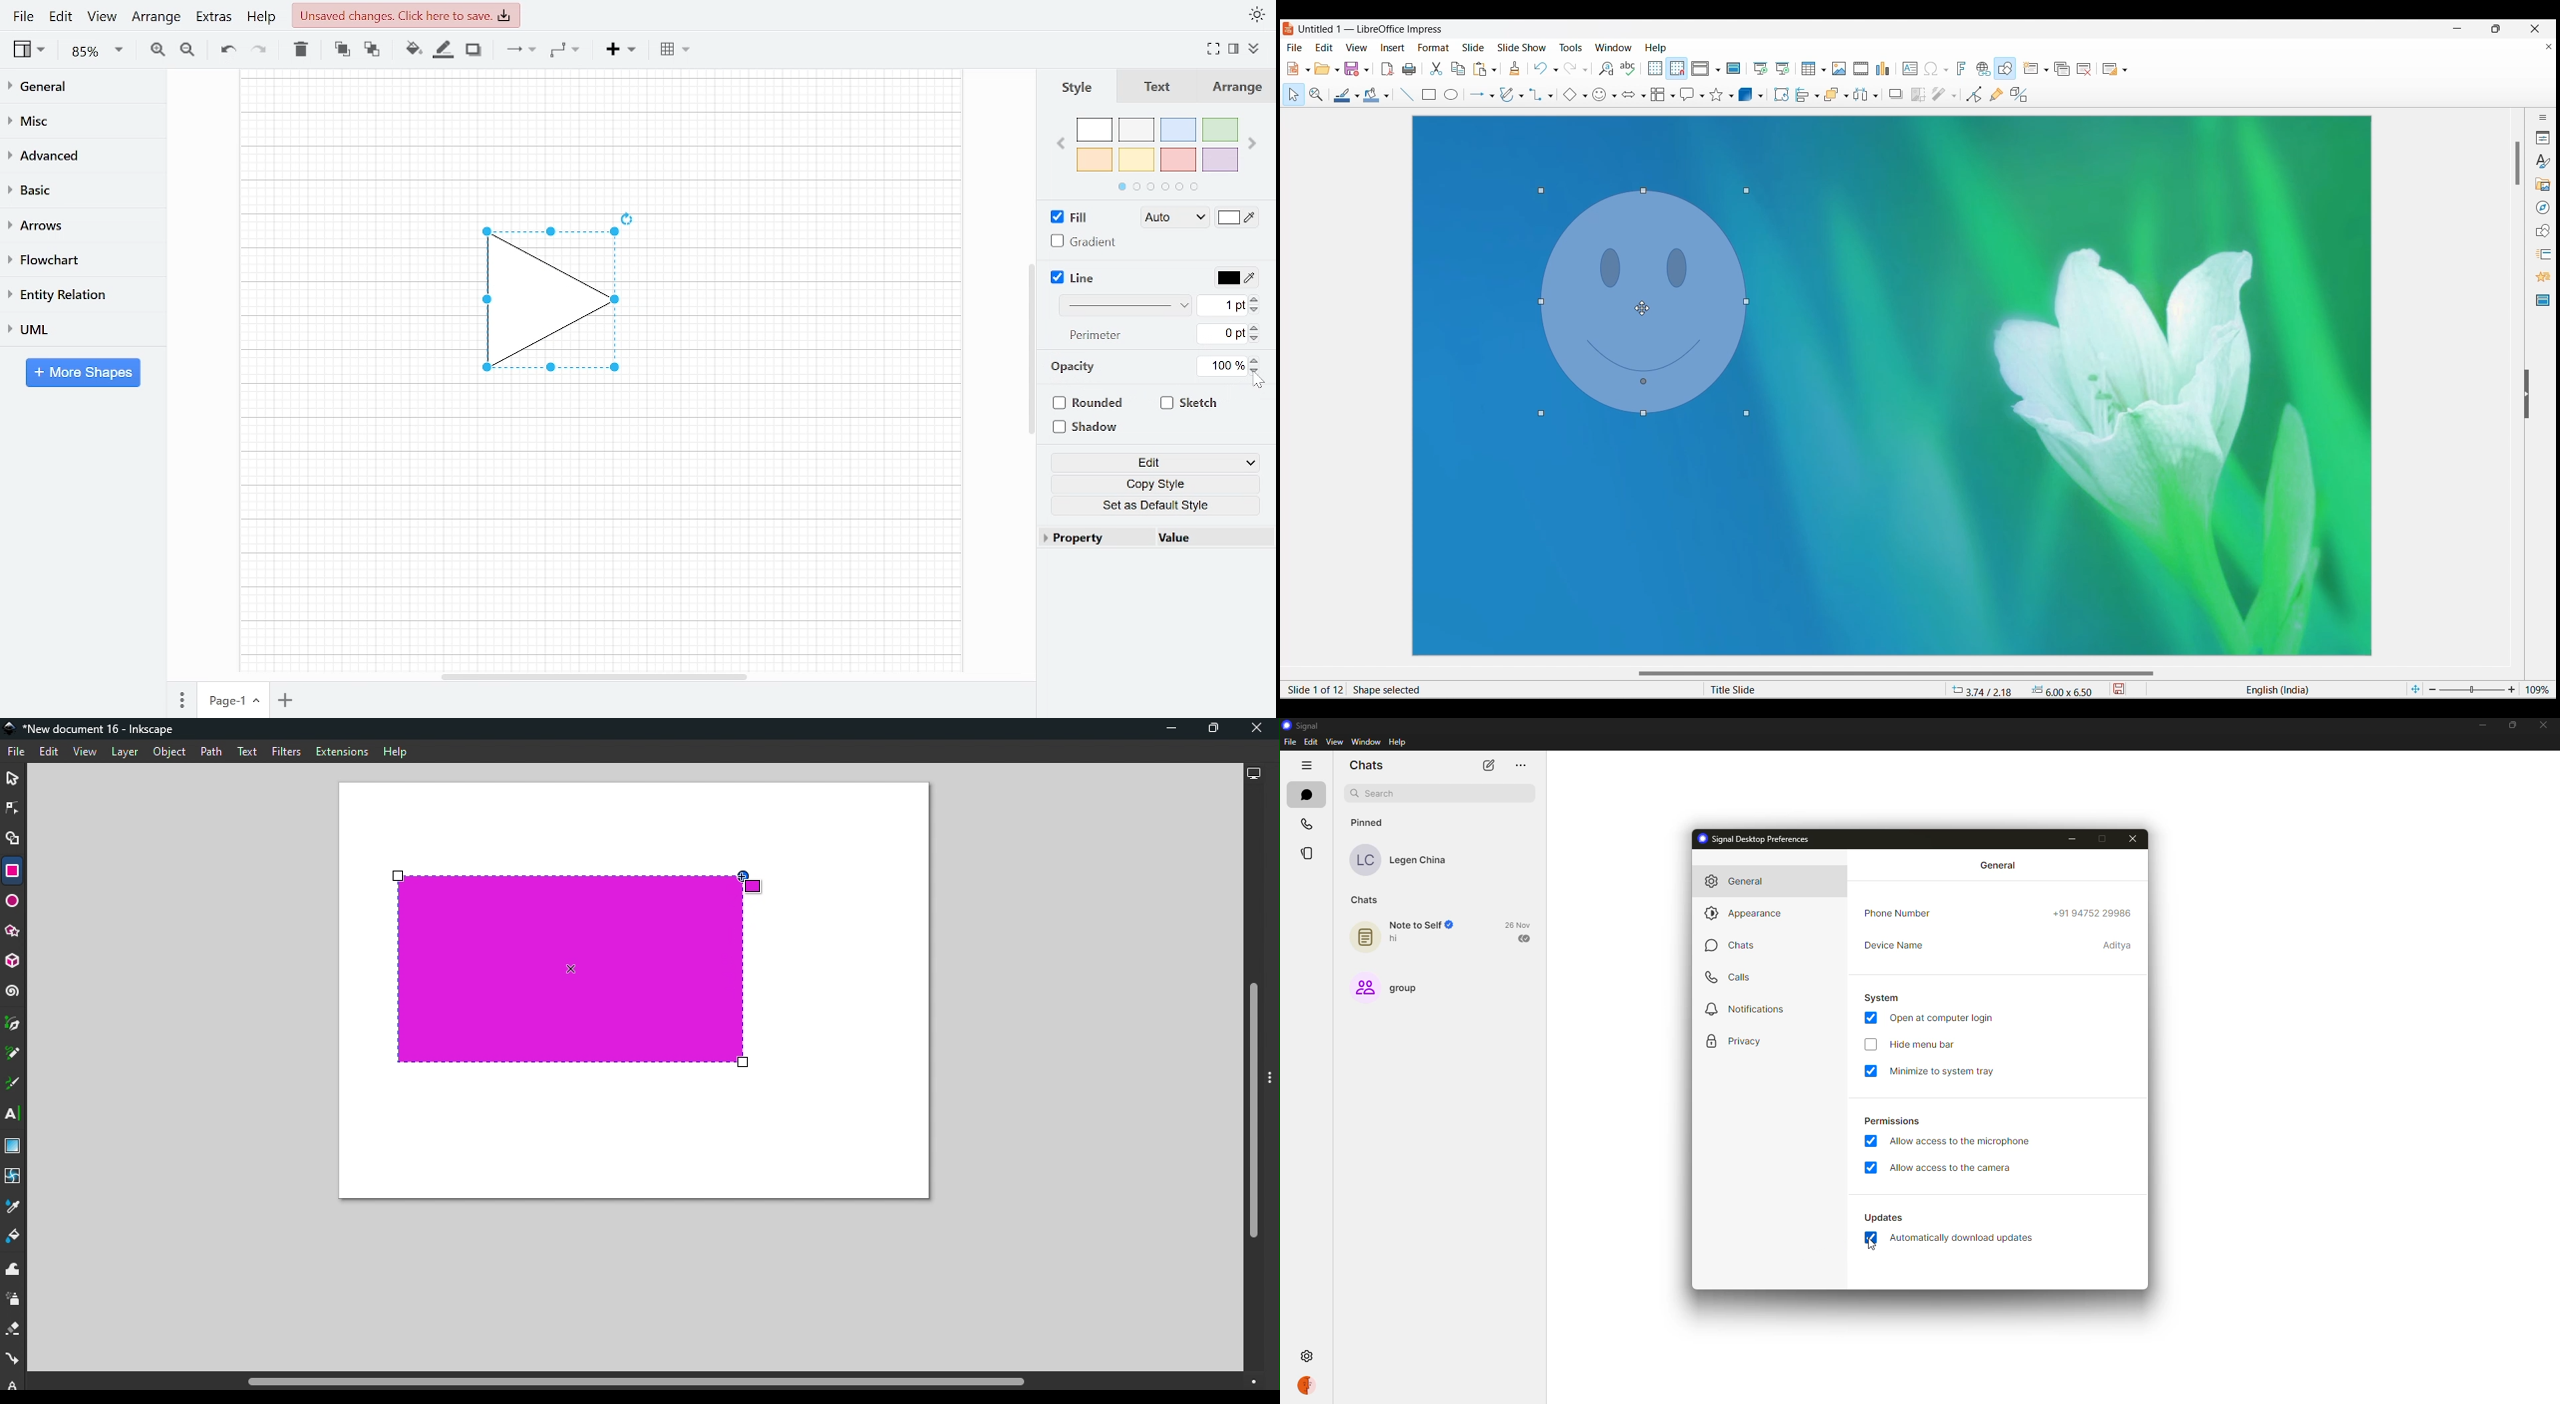 The height and width of the screenshot is (1428, 2576). I want to click on help, so click(263, 16).